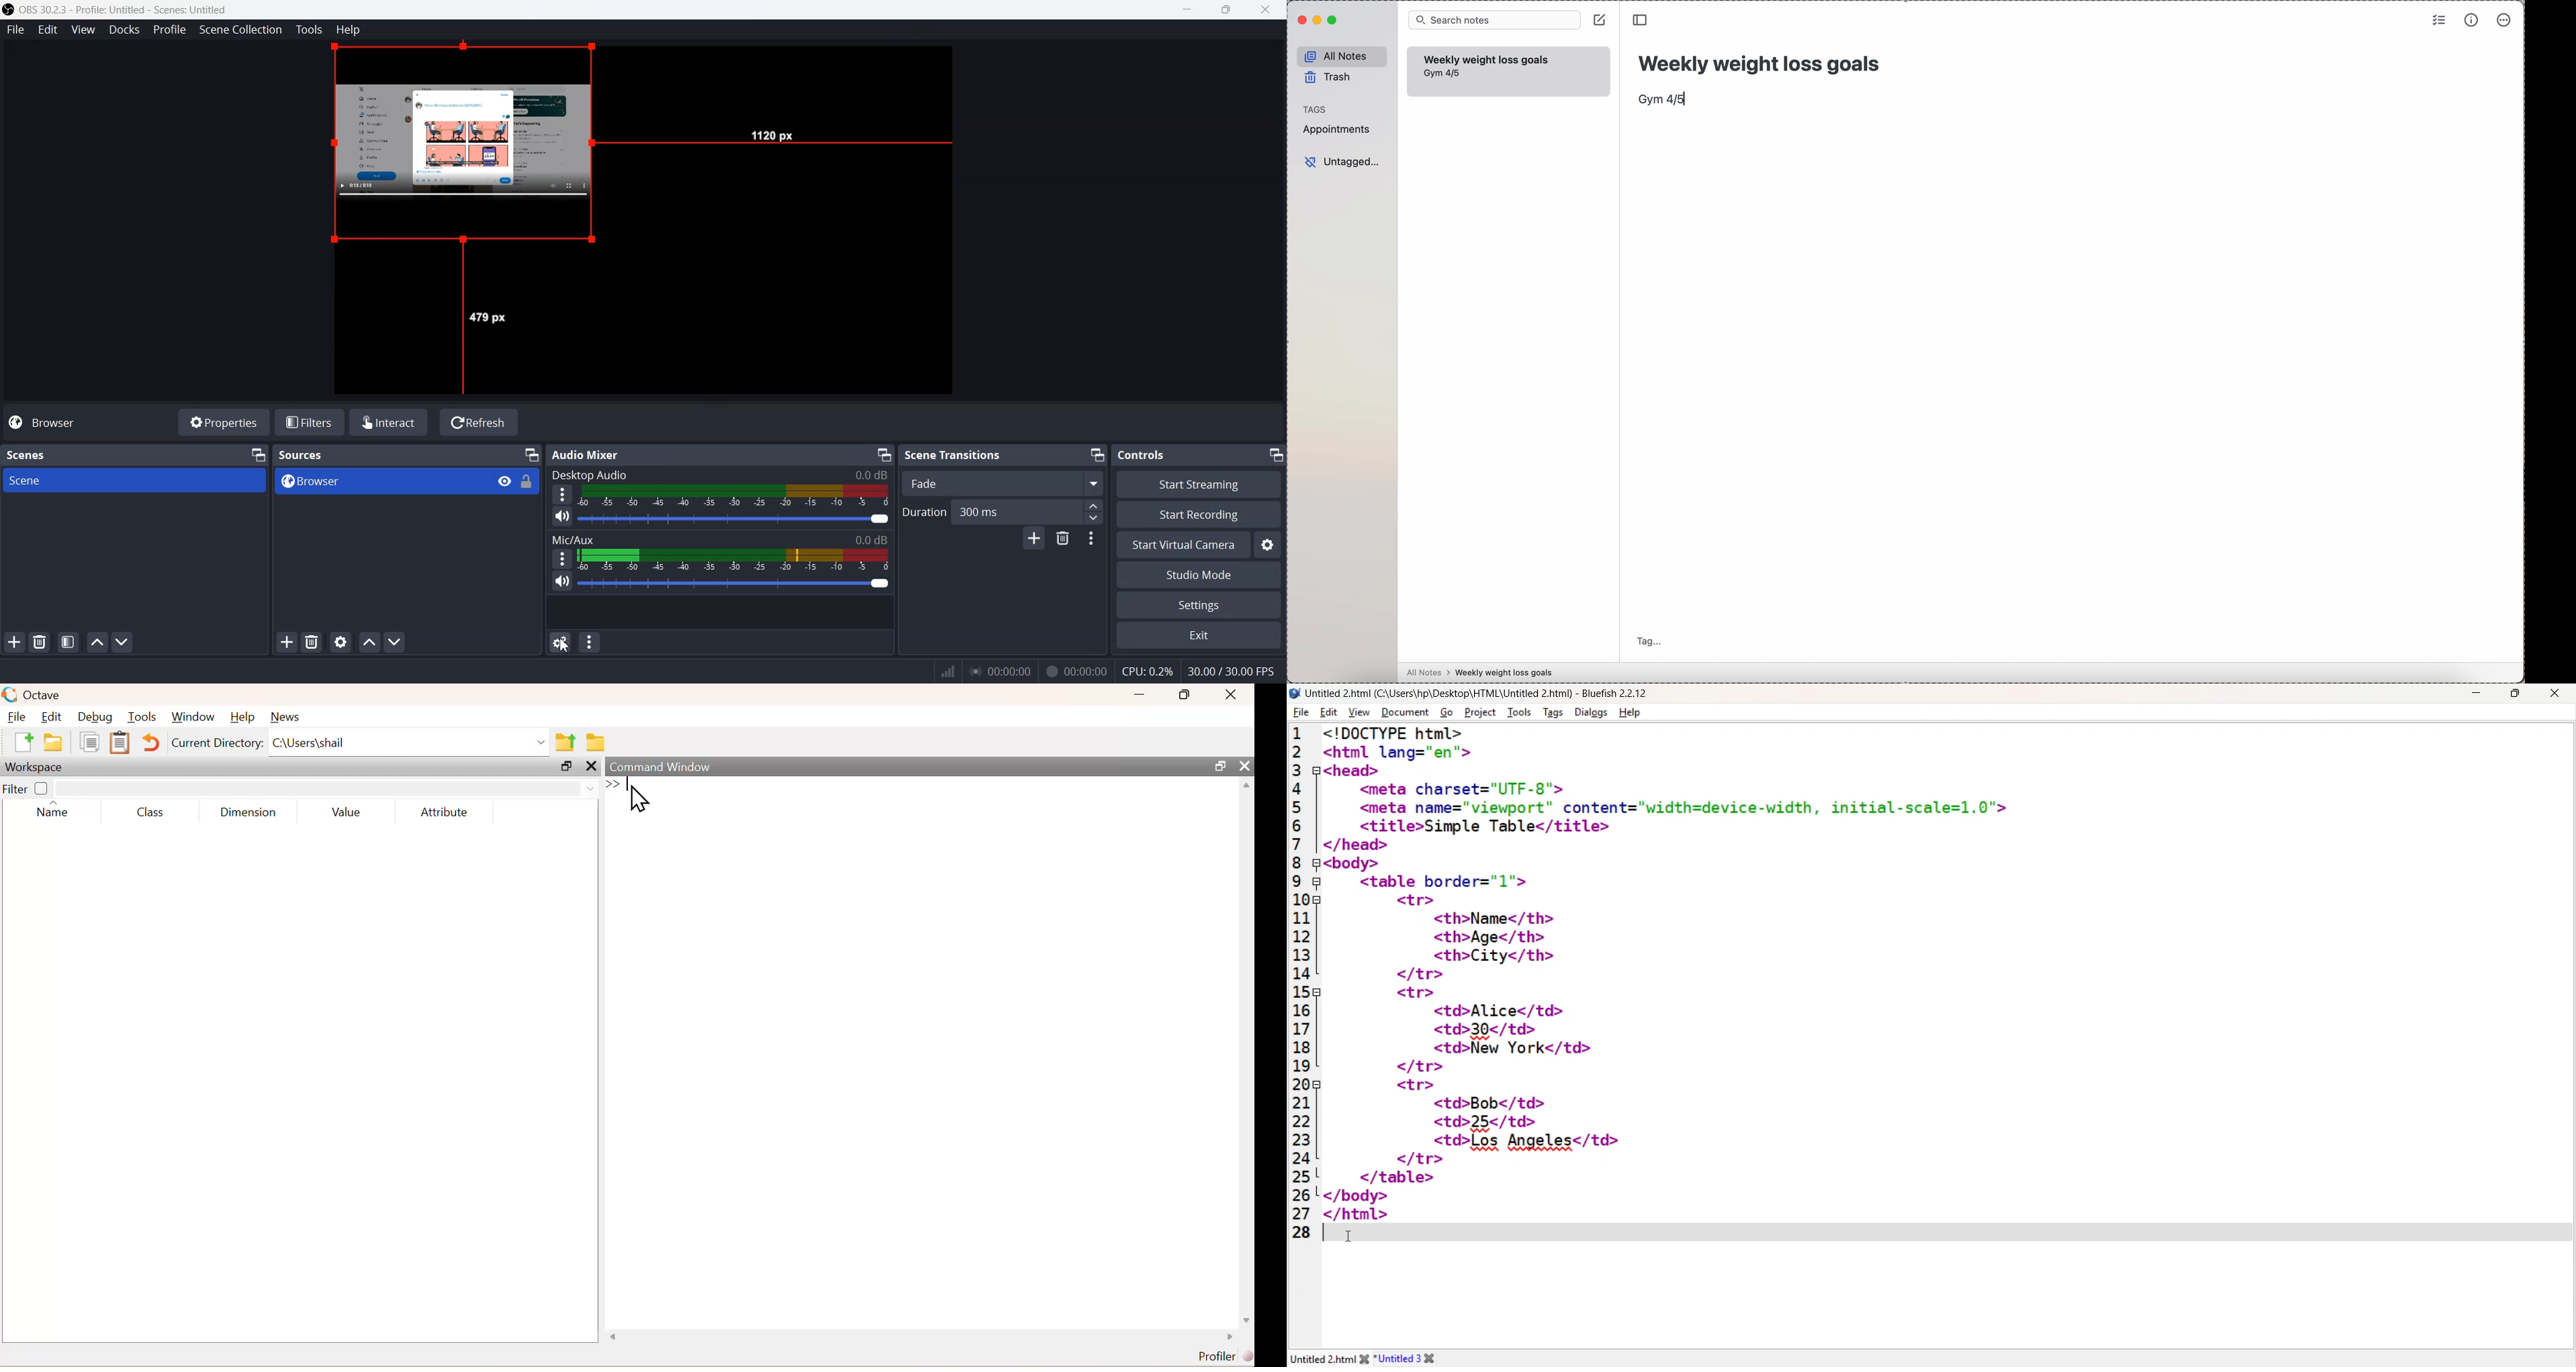 Image resolution: width=2576 pixels, height=1372 pixels. I want to click on Filter, so click(30, 788).